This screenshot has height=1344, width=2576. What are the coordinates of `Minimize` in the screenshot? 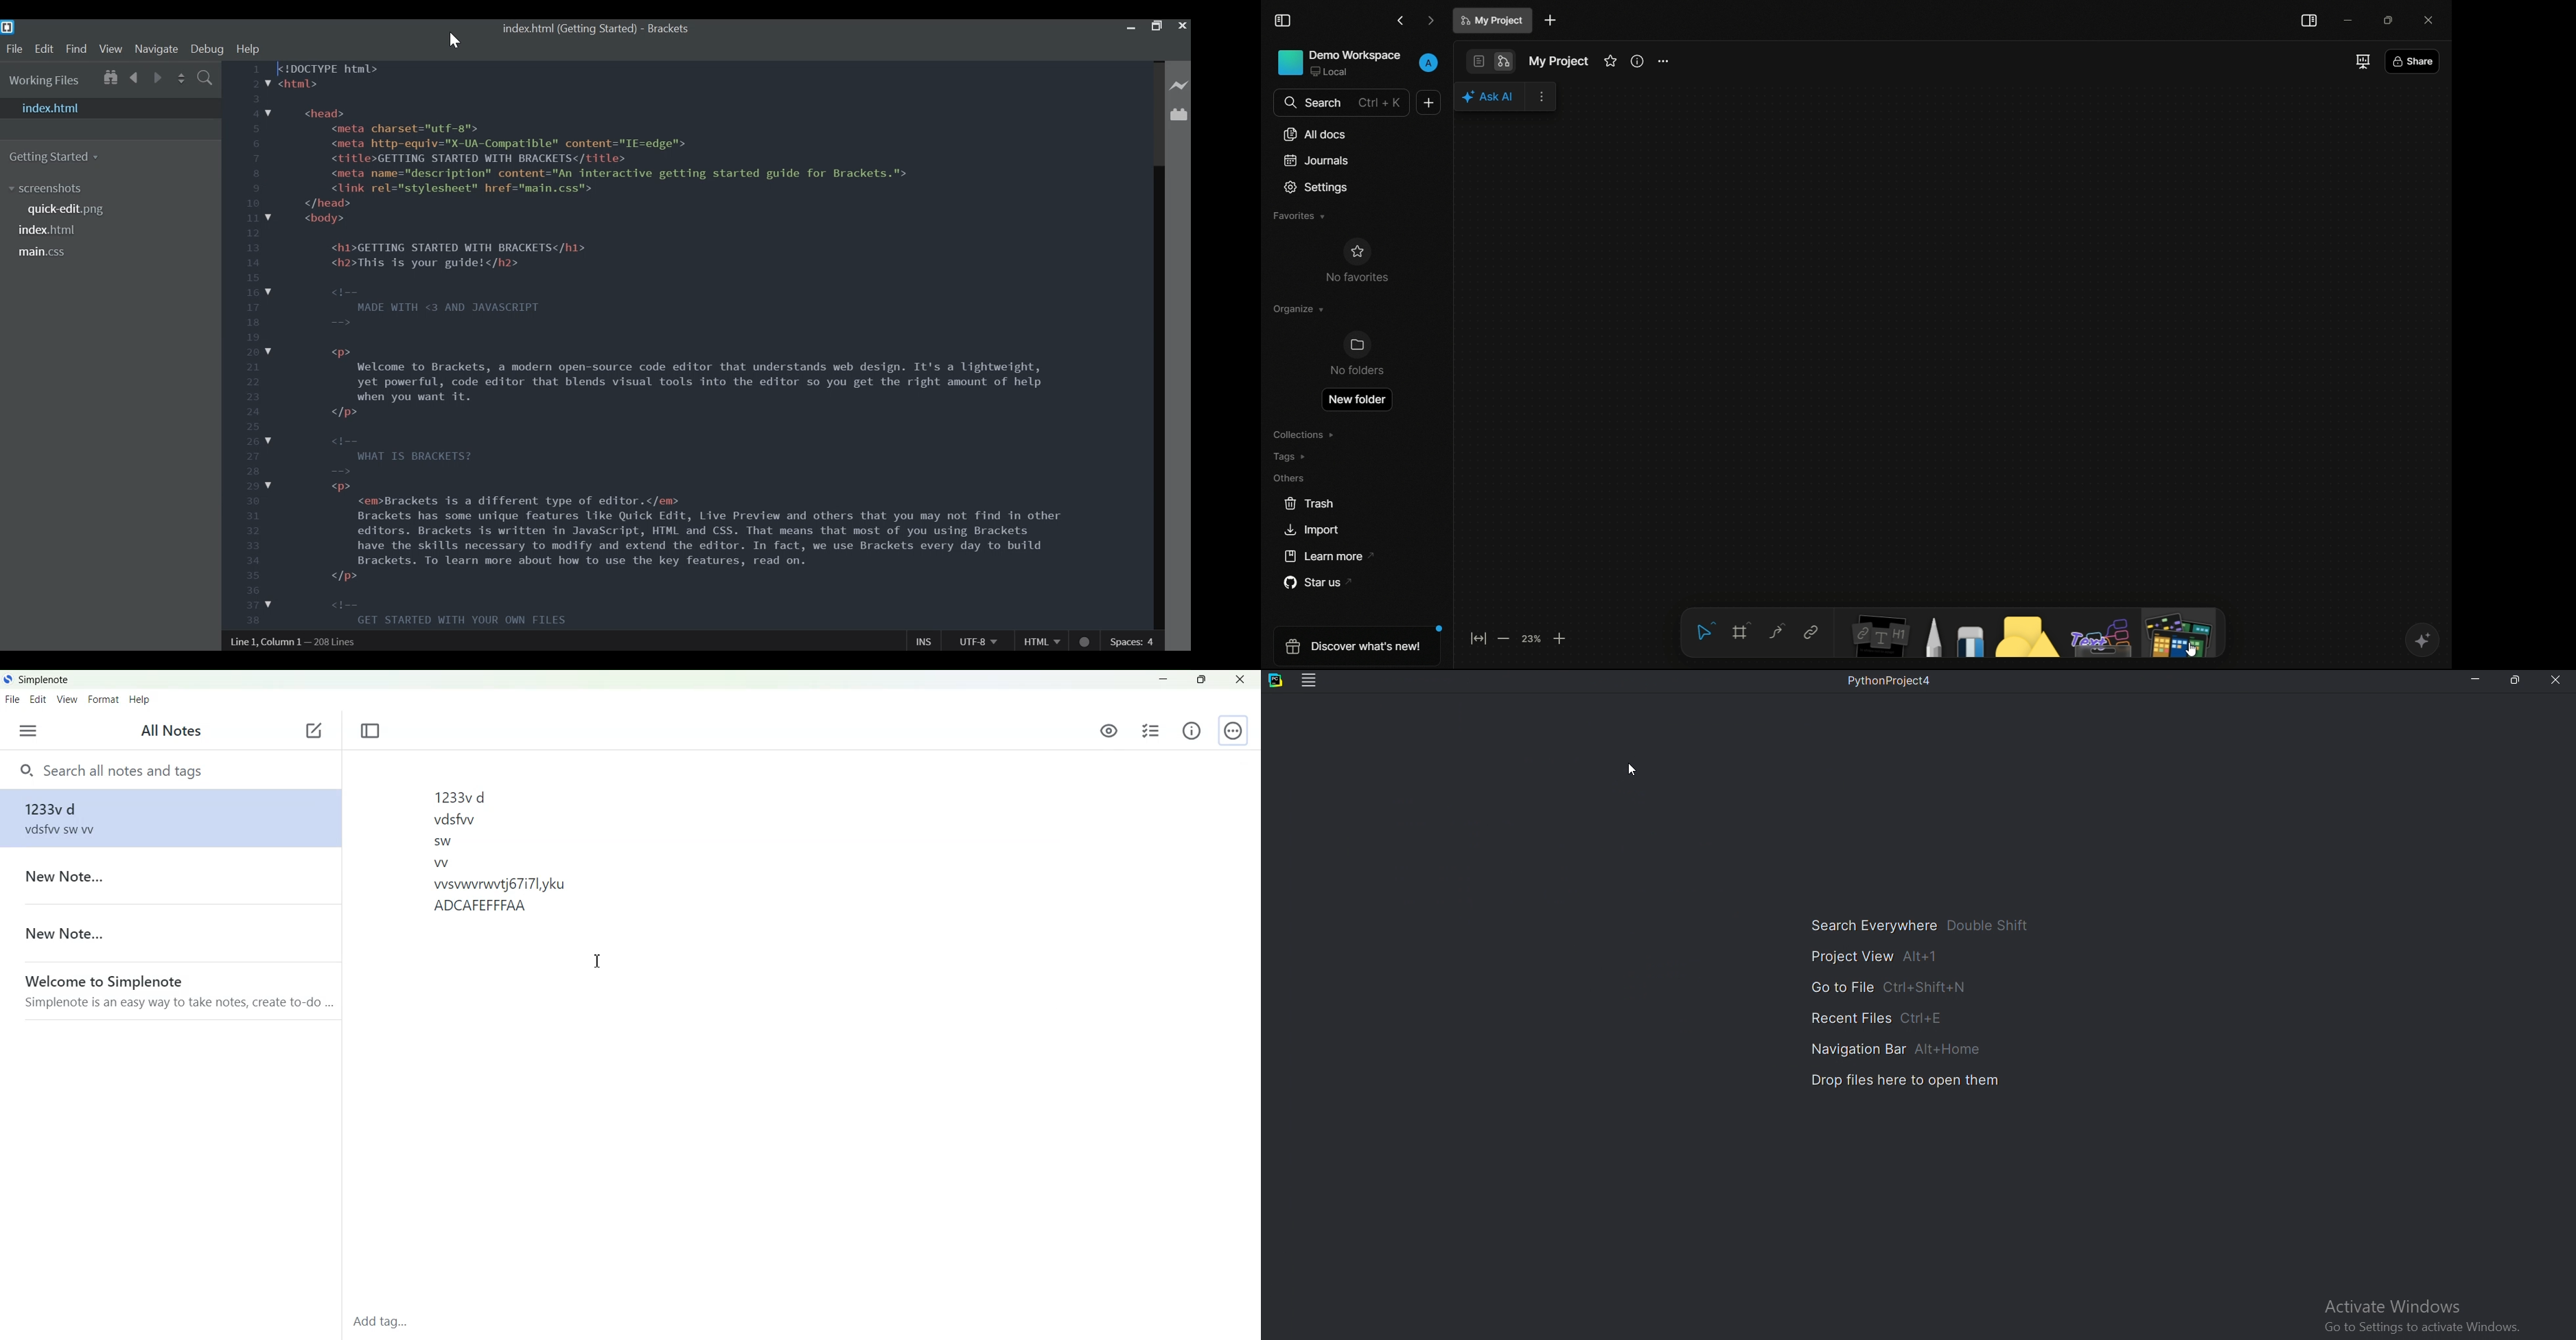 It's located at (1164, 680).